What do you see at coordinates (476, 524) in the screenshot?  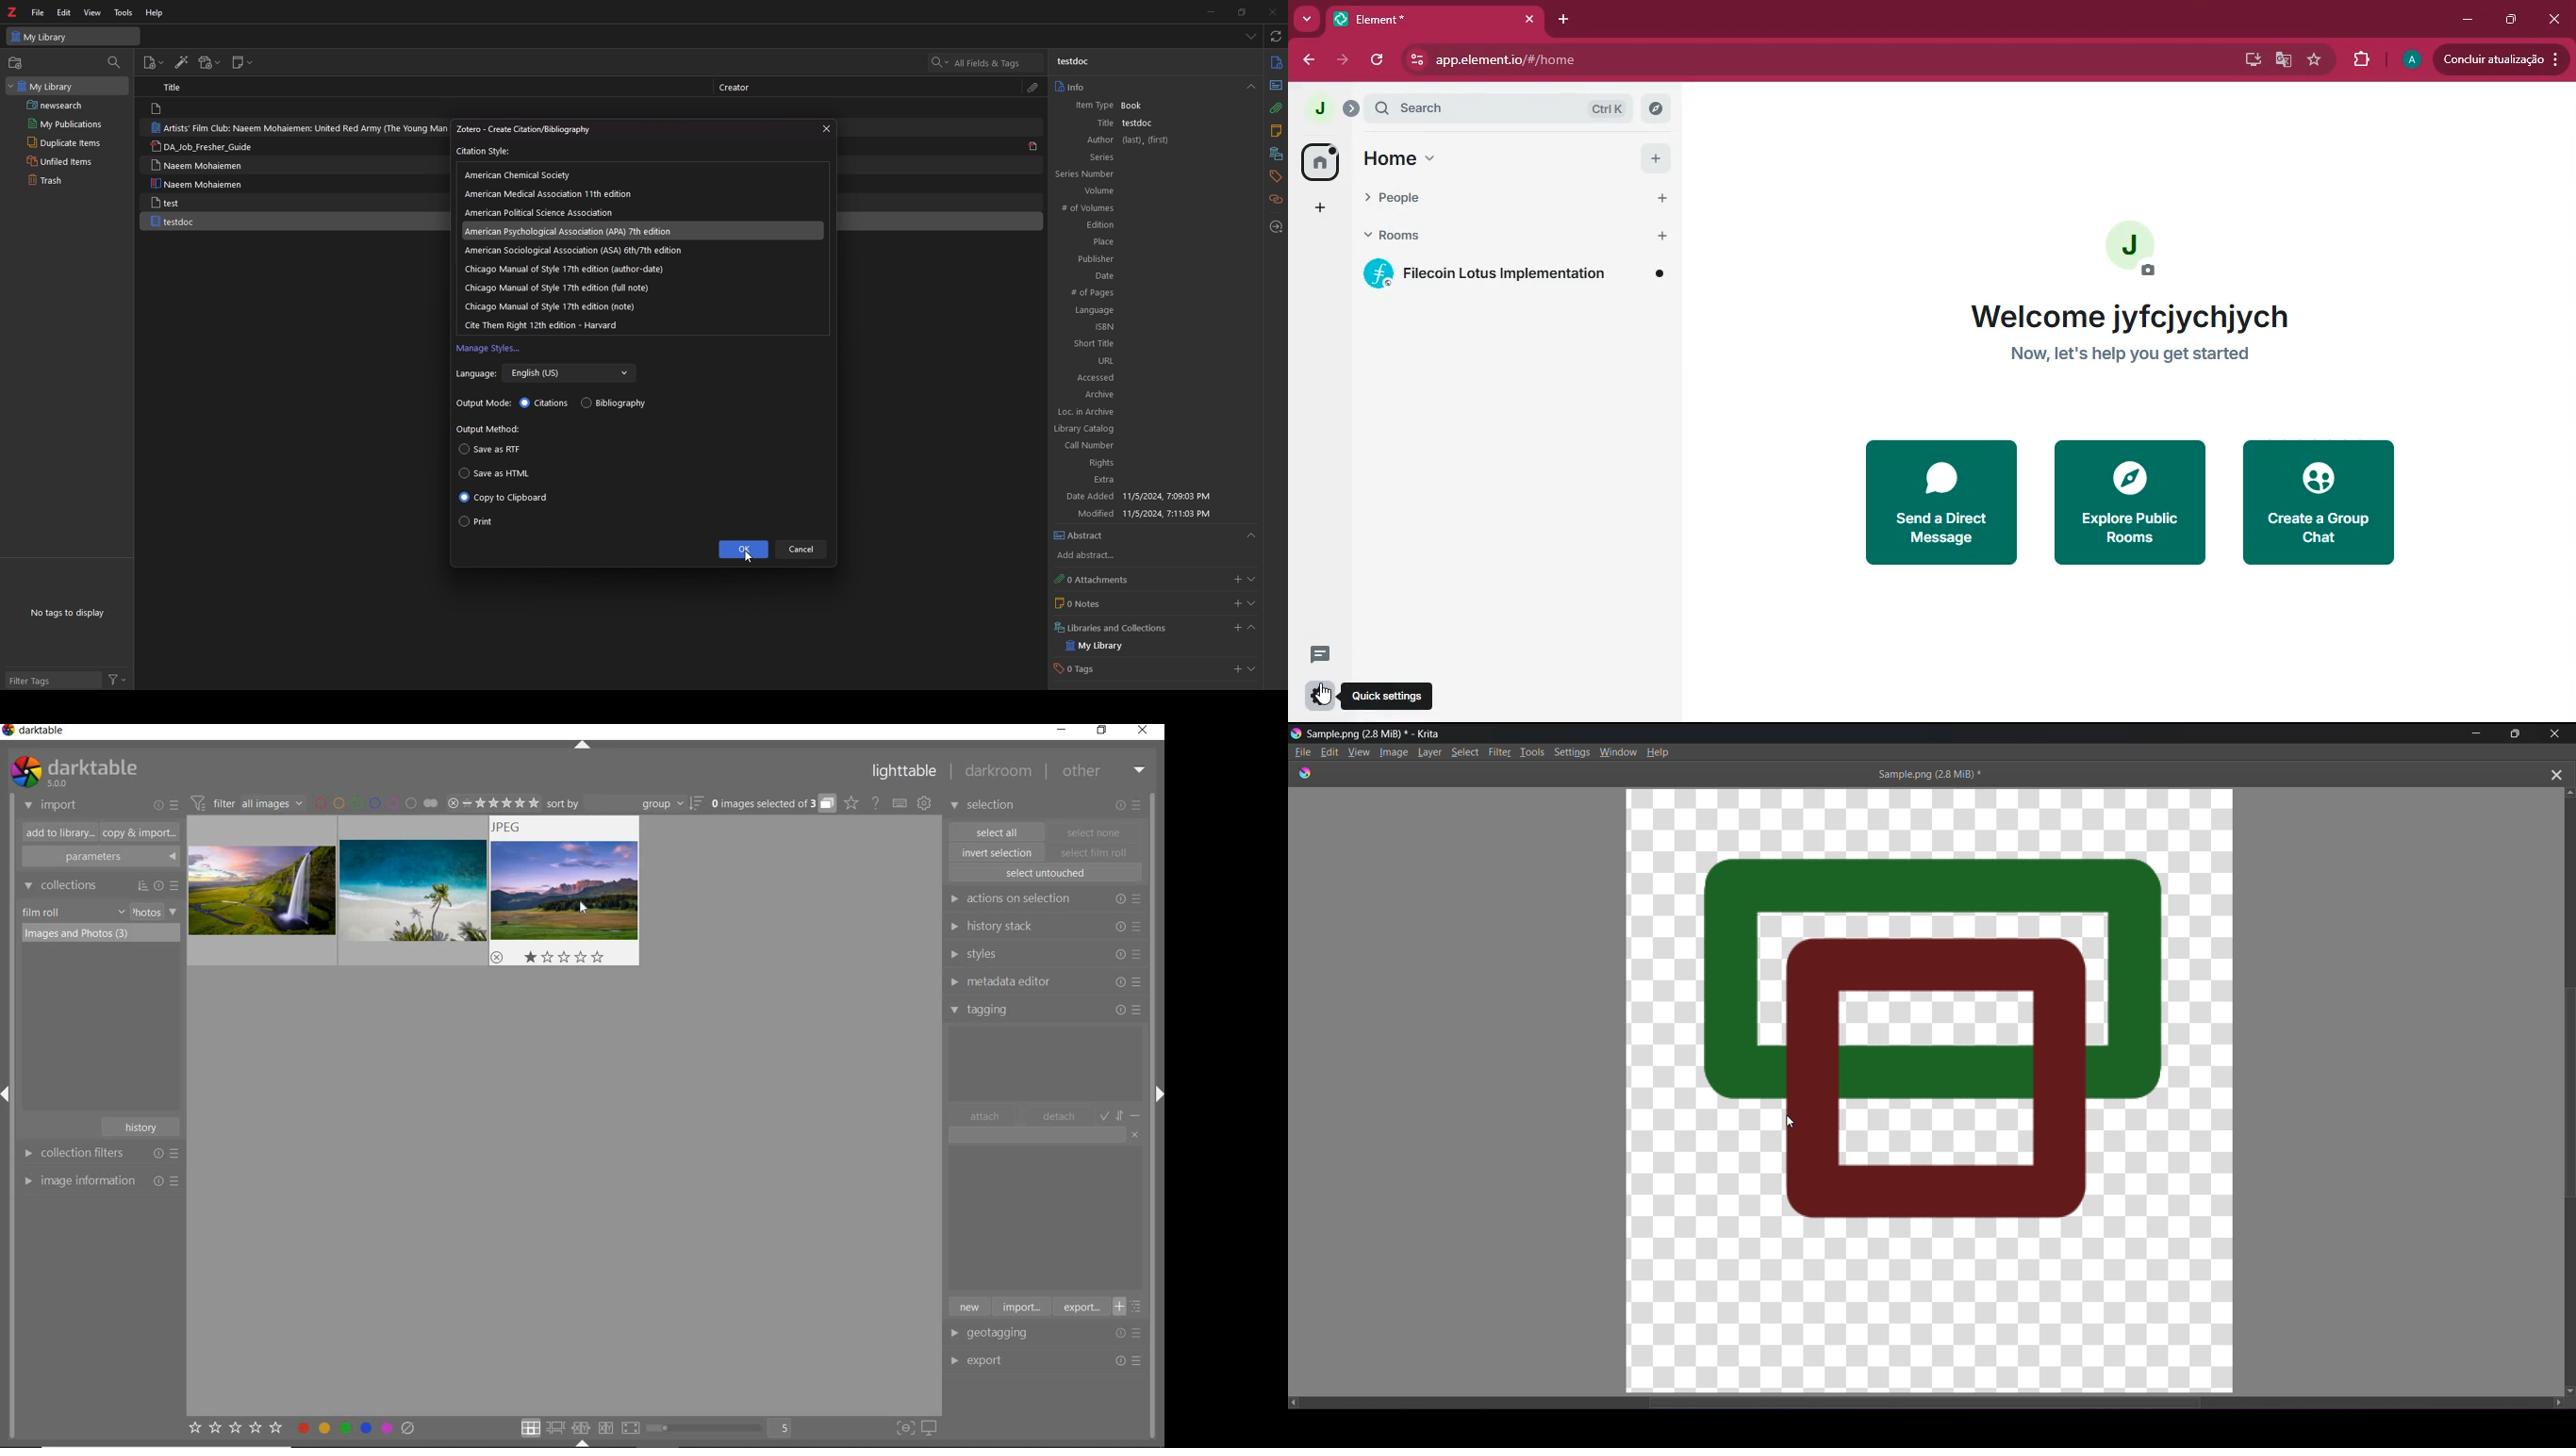 I see `print` at bounding box center [476, 524].